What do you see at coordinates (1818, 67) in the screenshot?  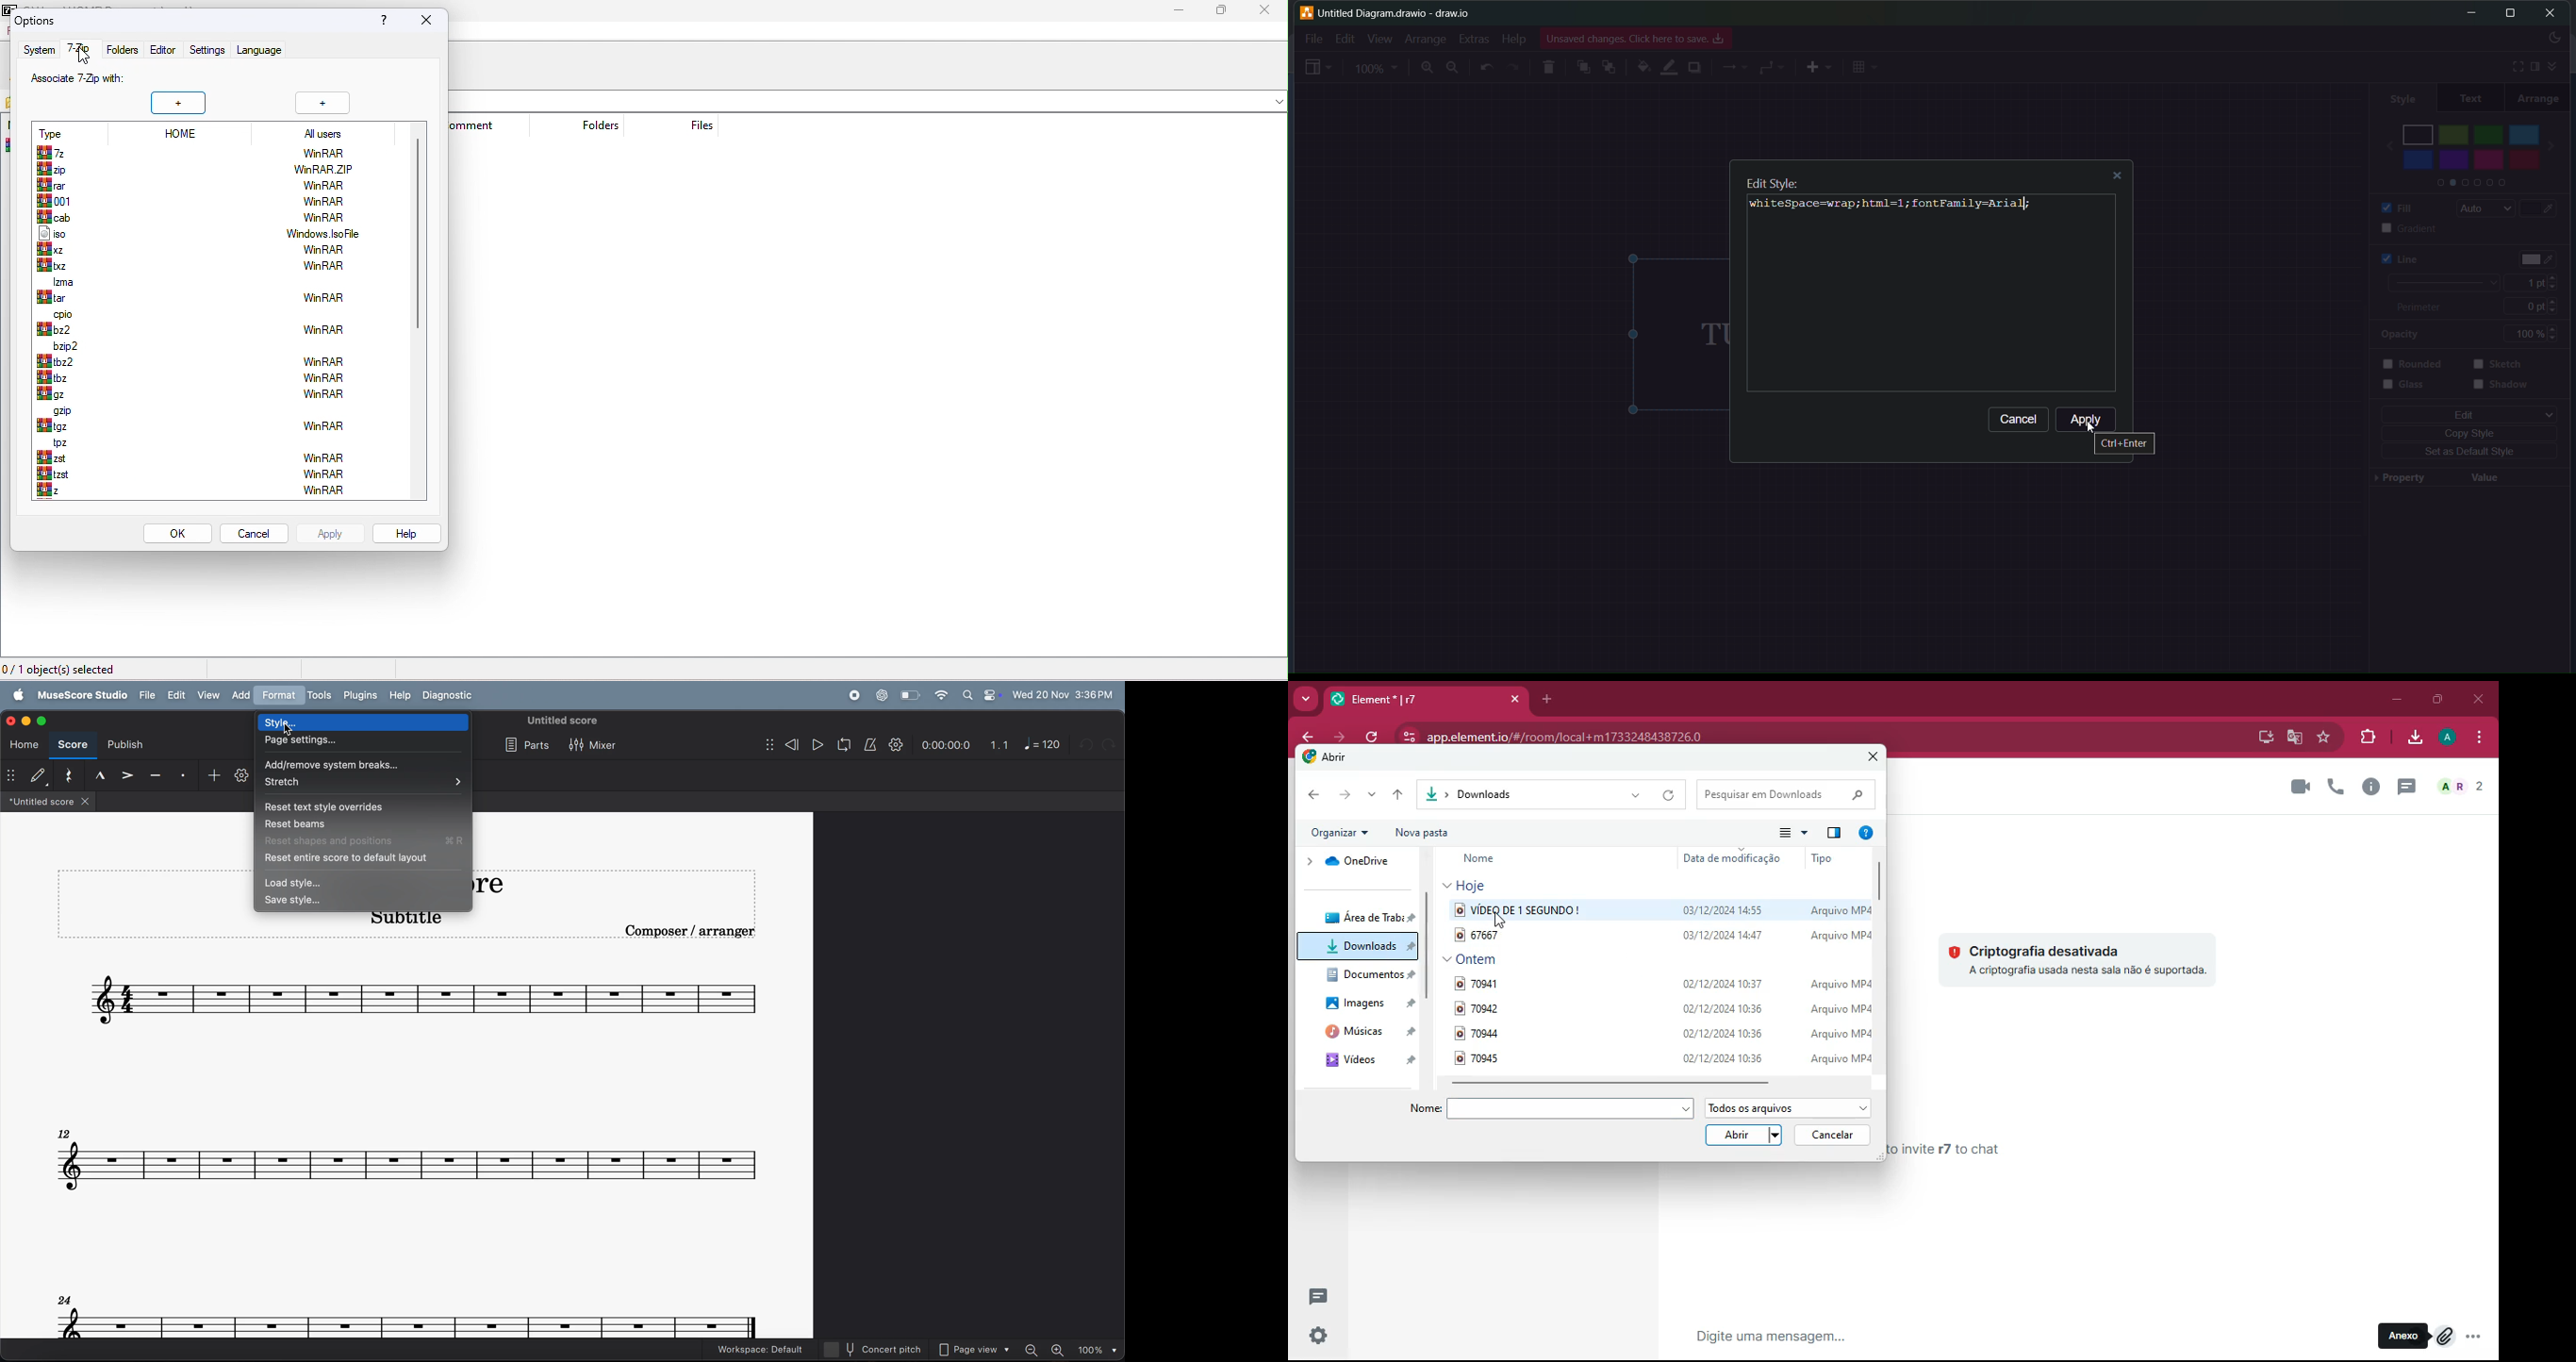 I see `add` at bounding box center [1818, 67].